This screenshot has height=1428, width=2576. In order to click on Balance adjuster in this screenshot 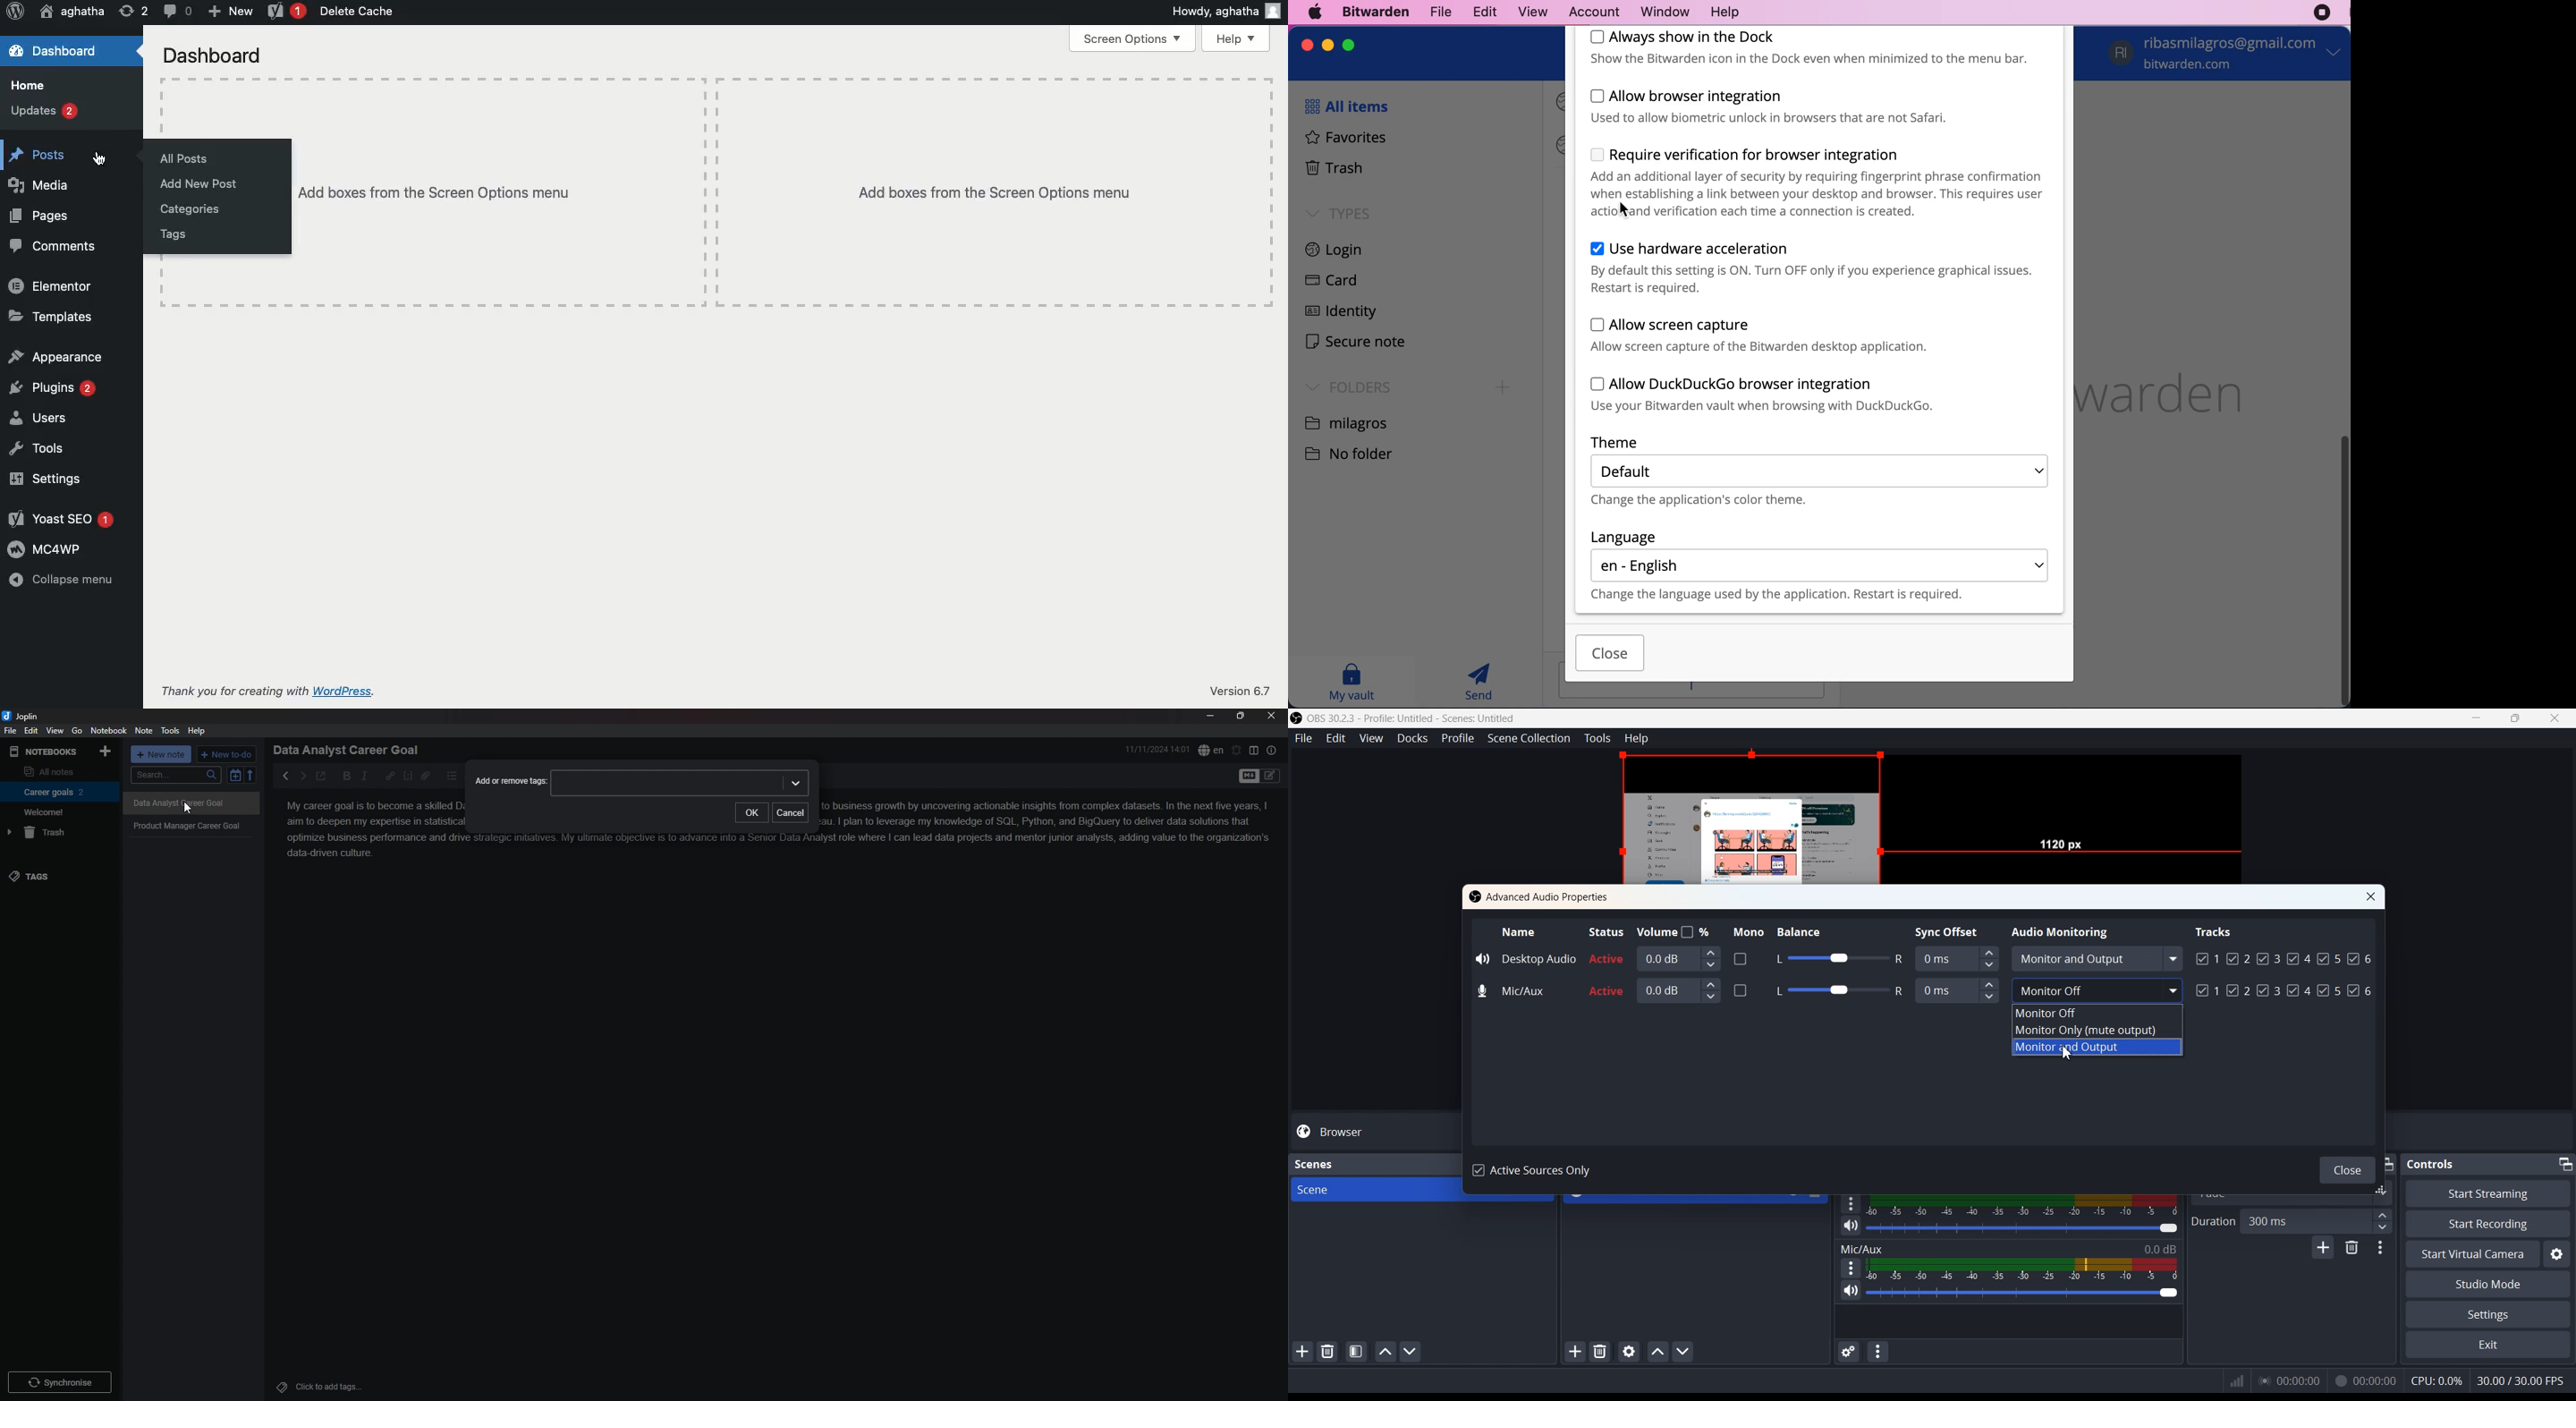, I will do `click(1837, 959)`.